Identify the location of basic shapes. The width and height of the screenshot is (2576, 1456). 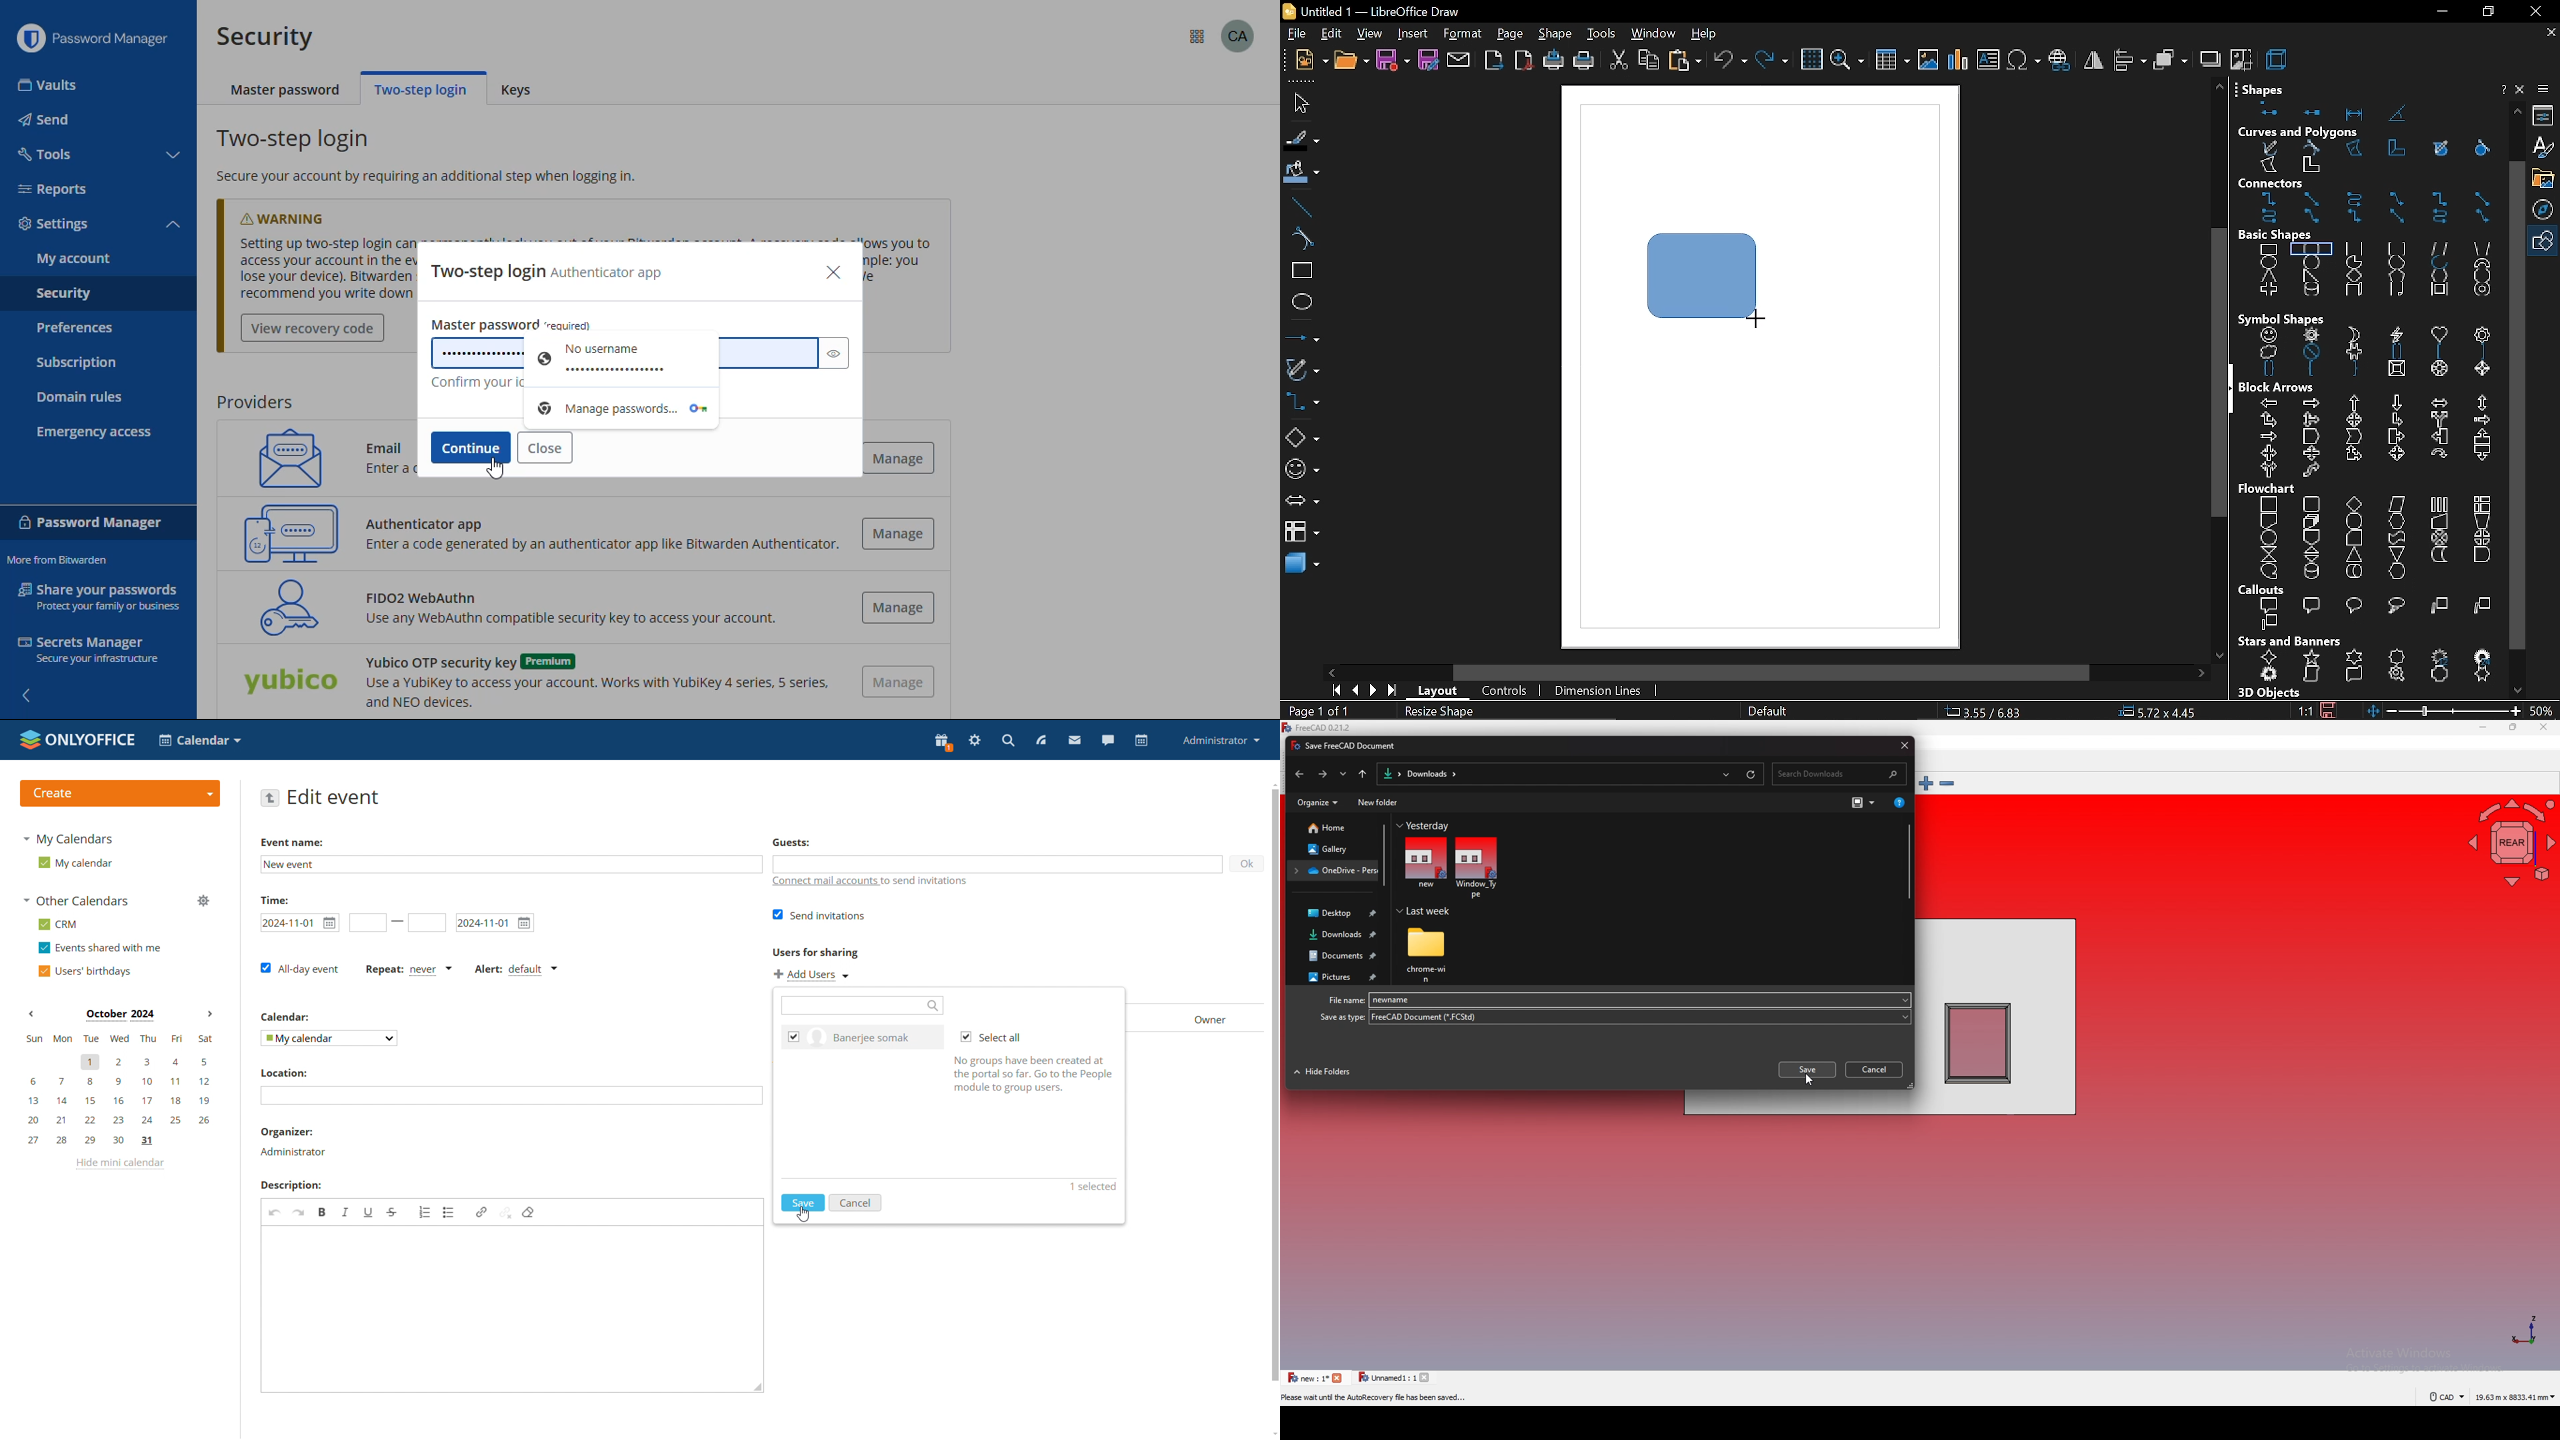
(2545, 242).